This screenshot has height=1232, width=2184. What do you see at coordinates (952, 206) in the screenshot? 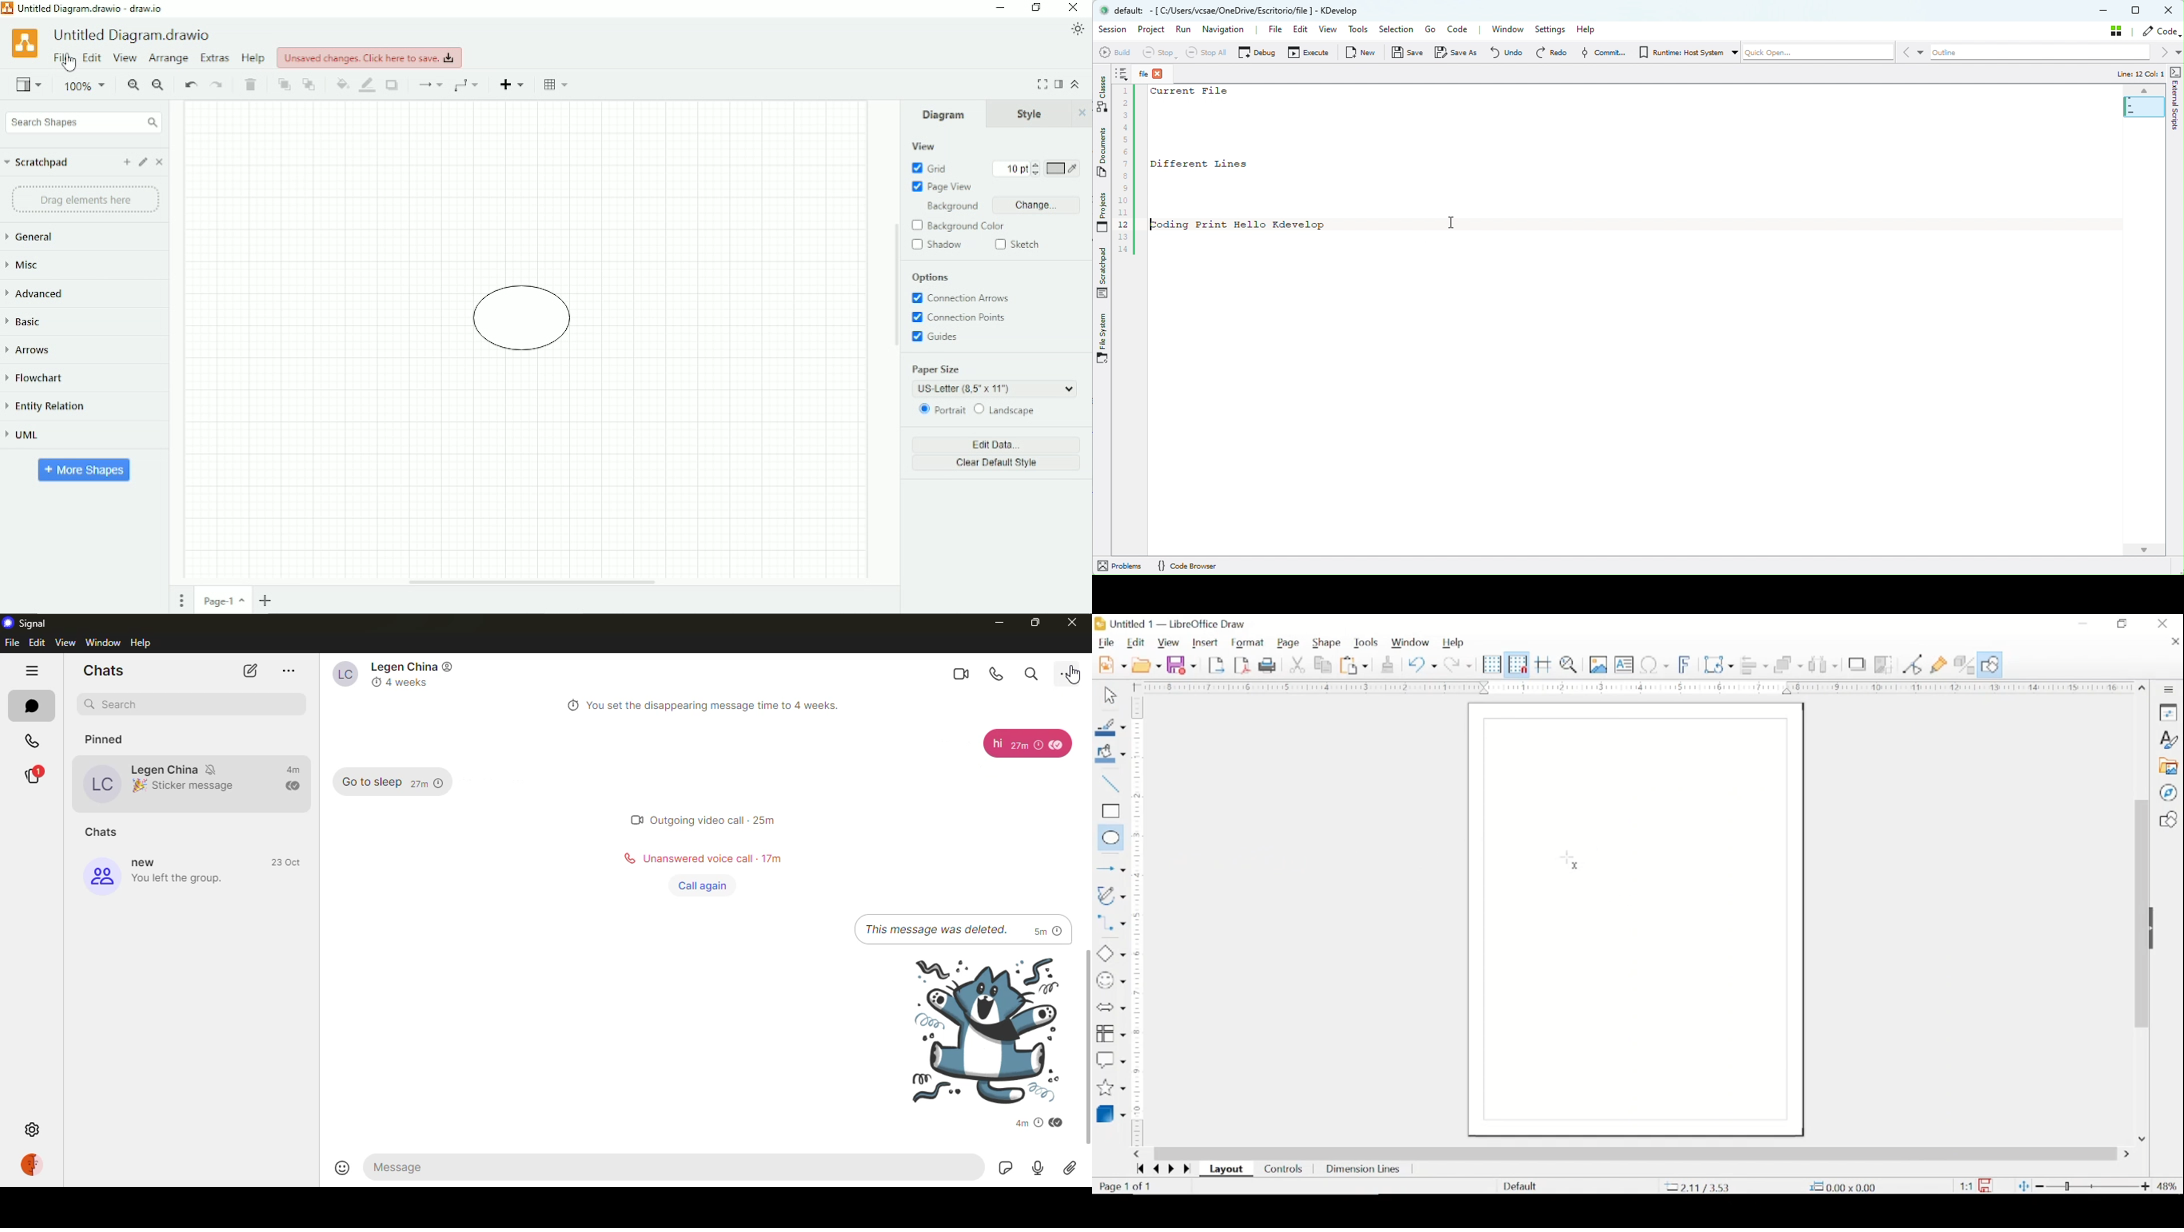
I see `Background` at bounding box center [952, 206].